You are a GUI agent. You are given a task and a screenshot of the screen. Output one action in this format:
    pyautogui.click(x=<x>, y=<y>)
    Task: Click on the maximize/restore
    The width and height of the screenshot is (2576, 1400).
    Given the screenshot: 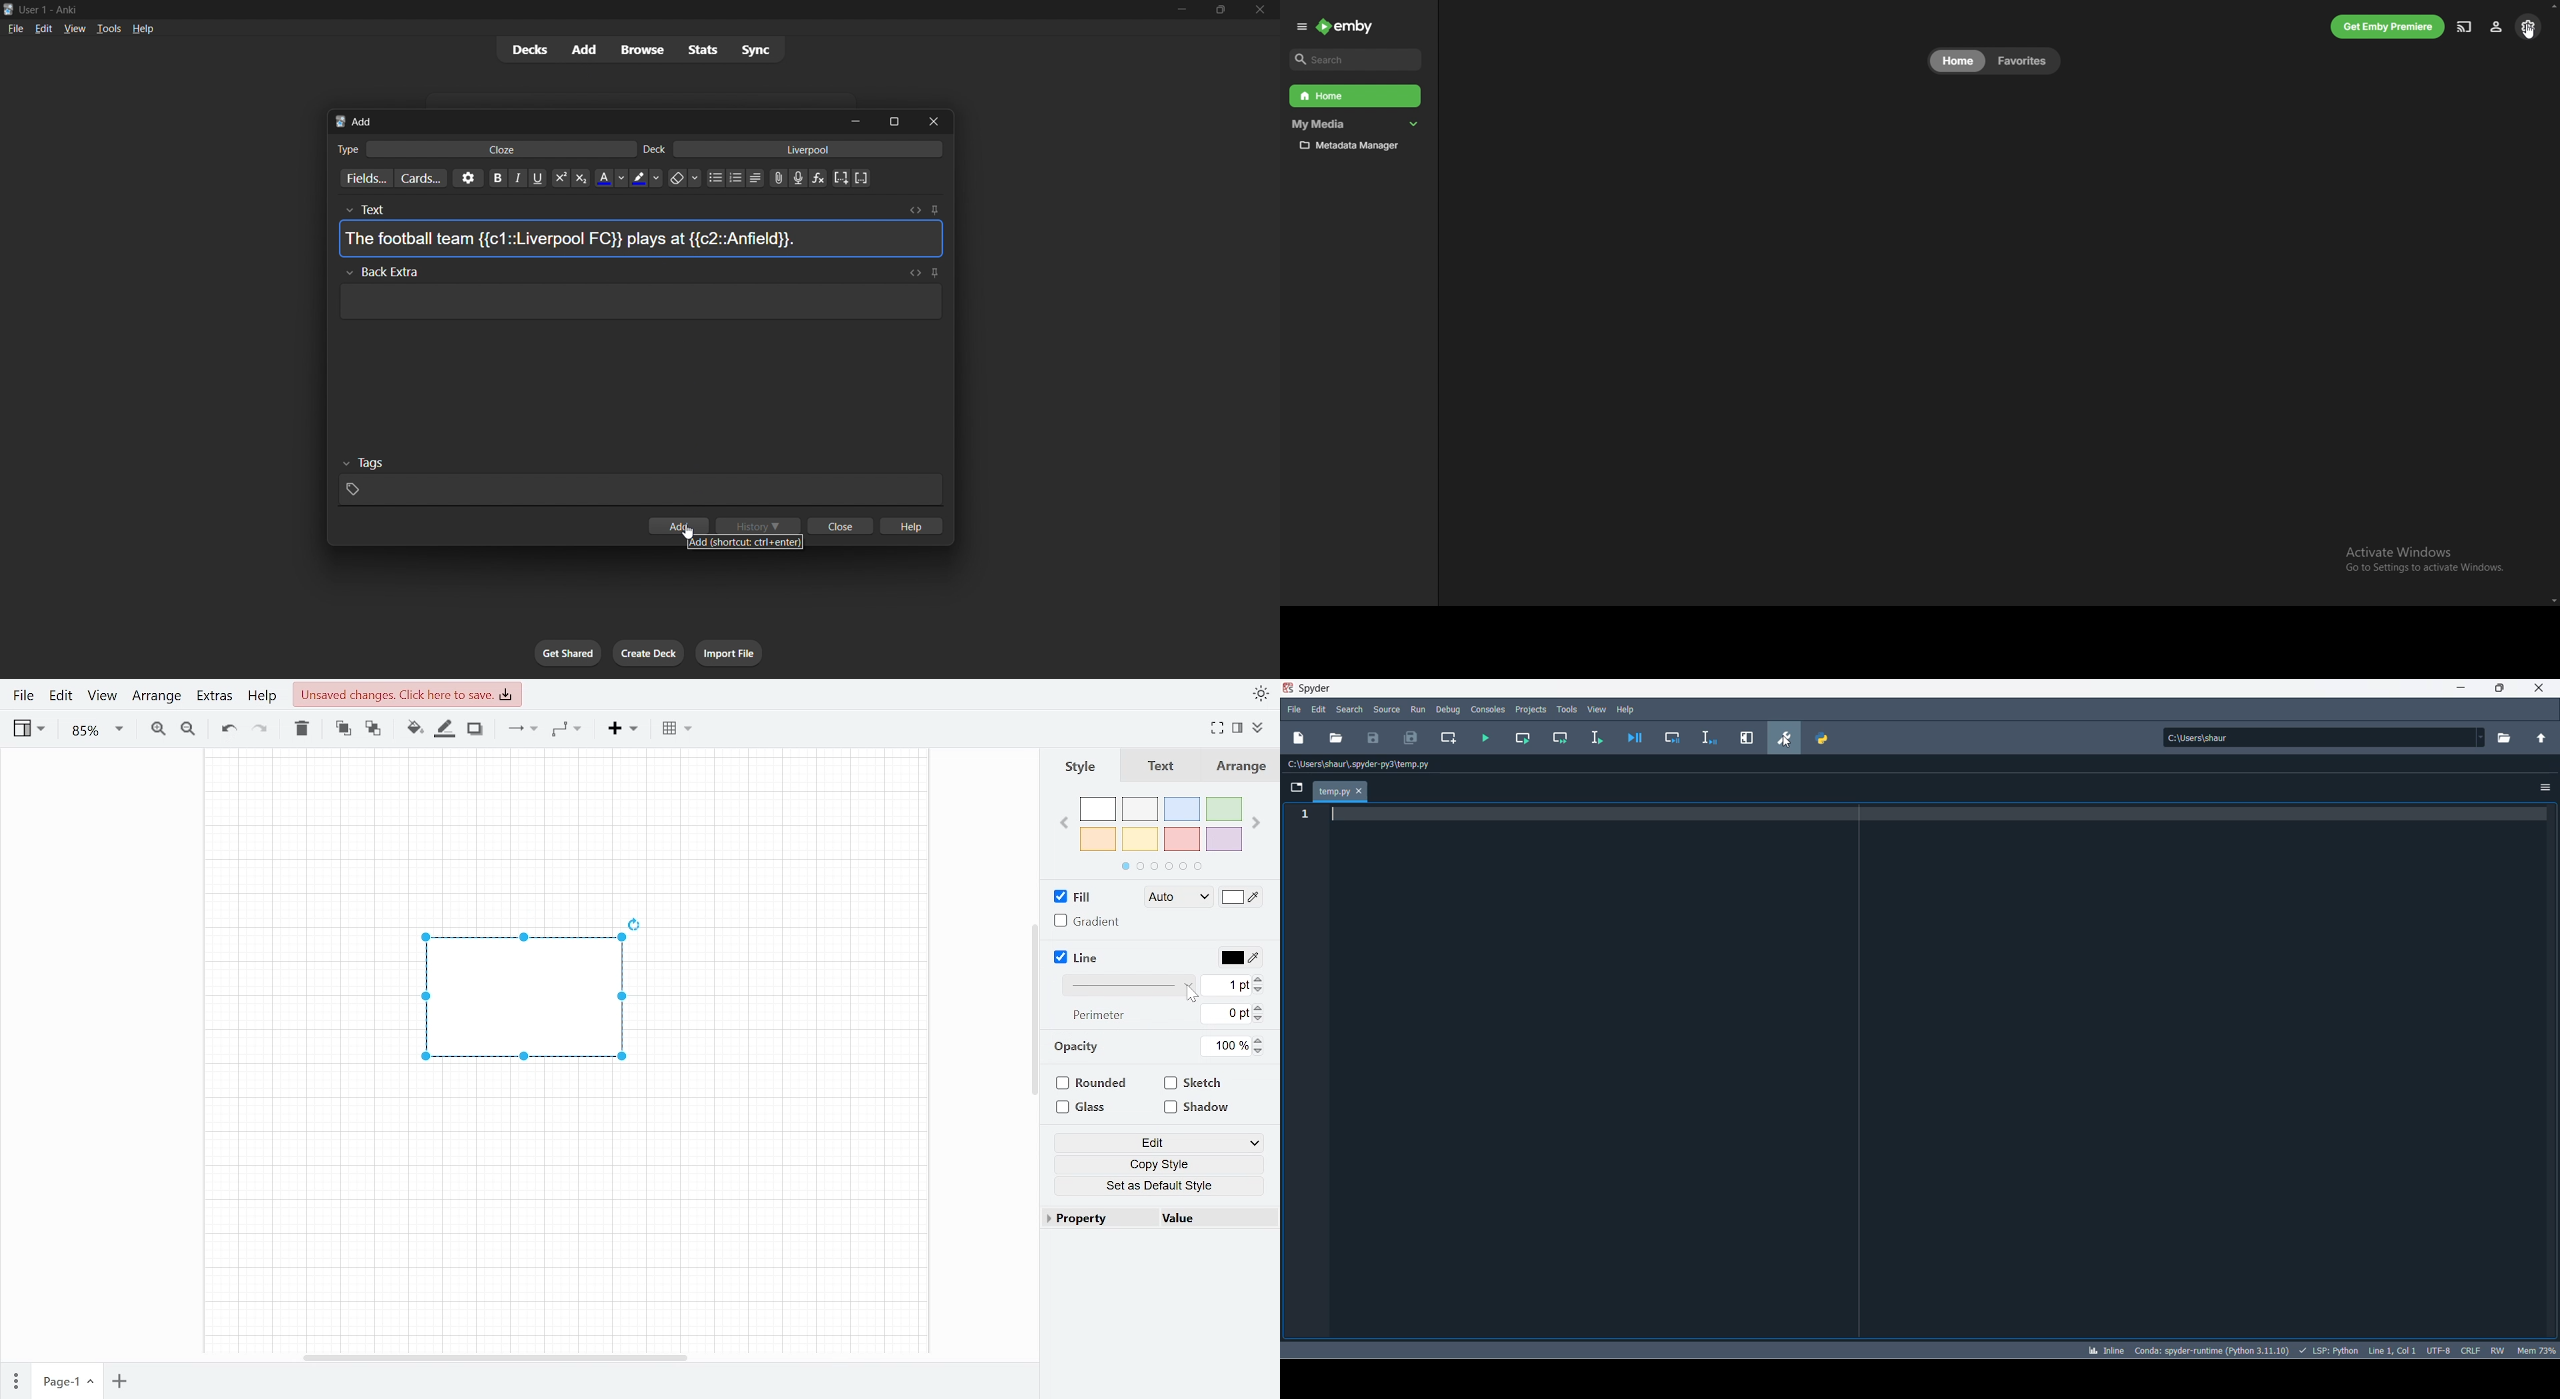 What is the action you would take?
    pyautogui.click(x=1220, y=12)
    